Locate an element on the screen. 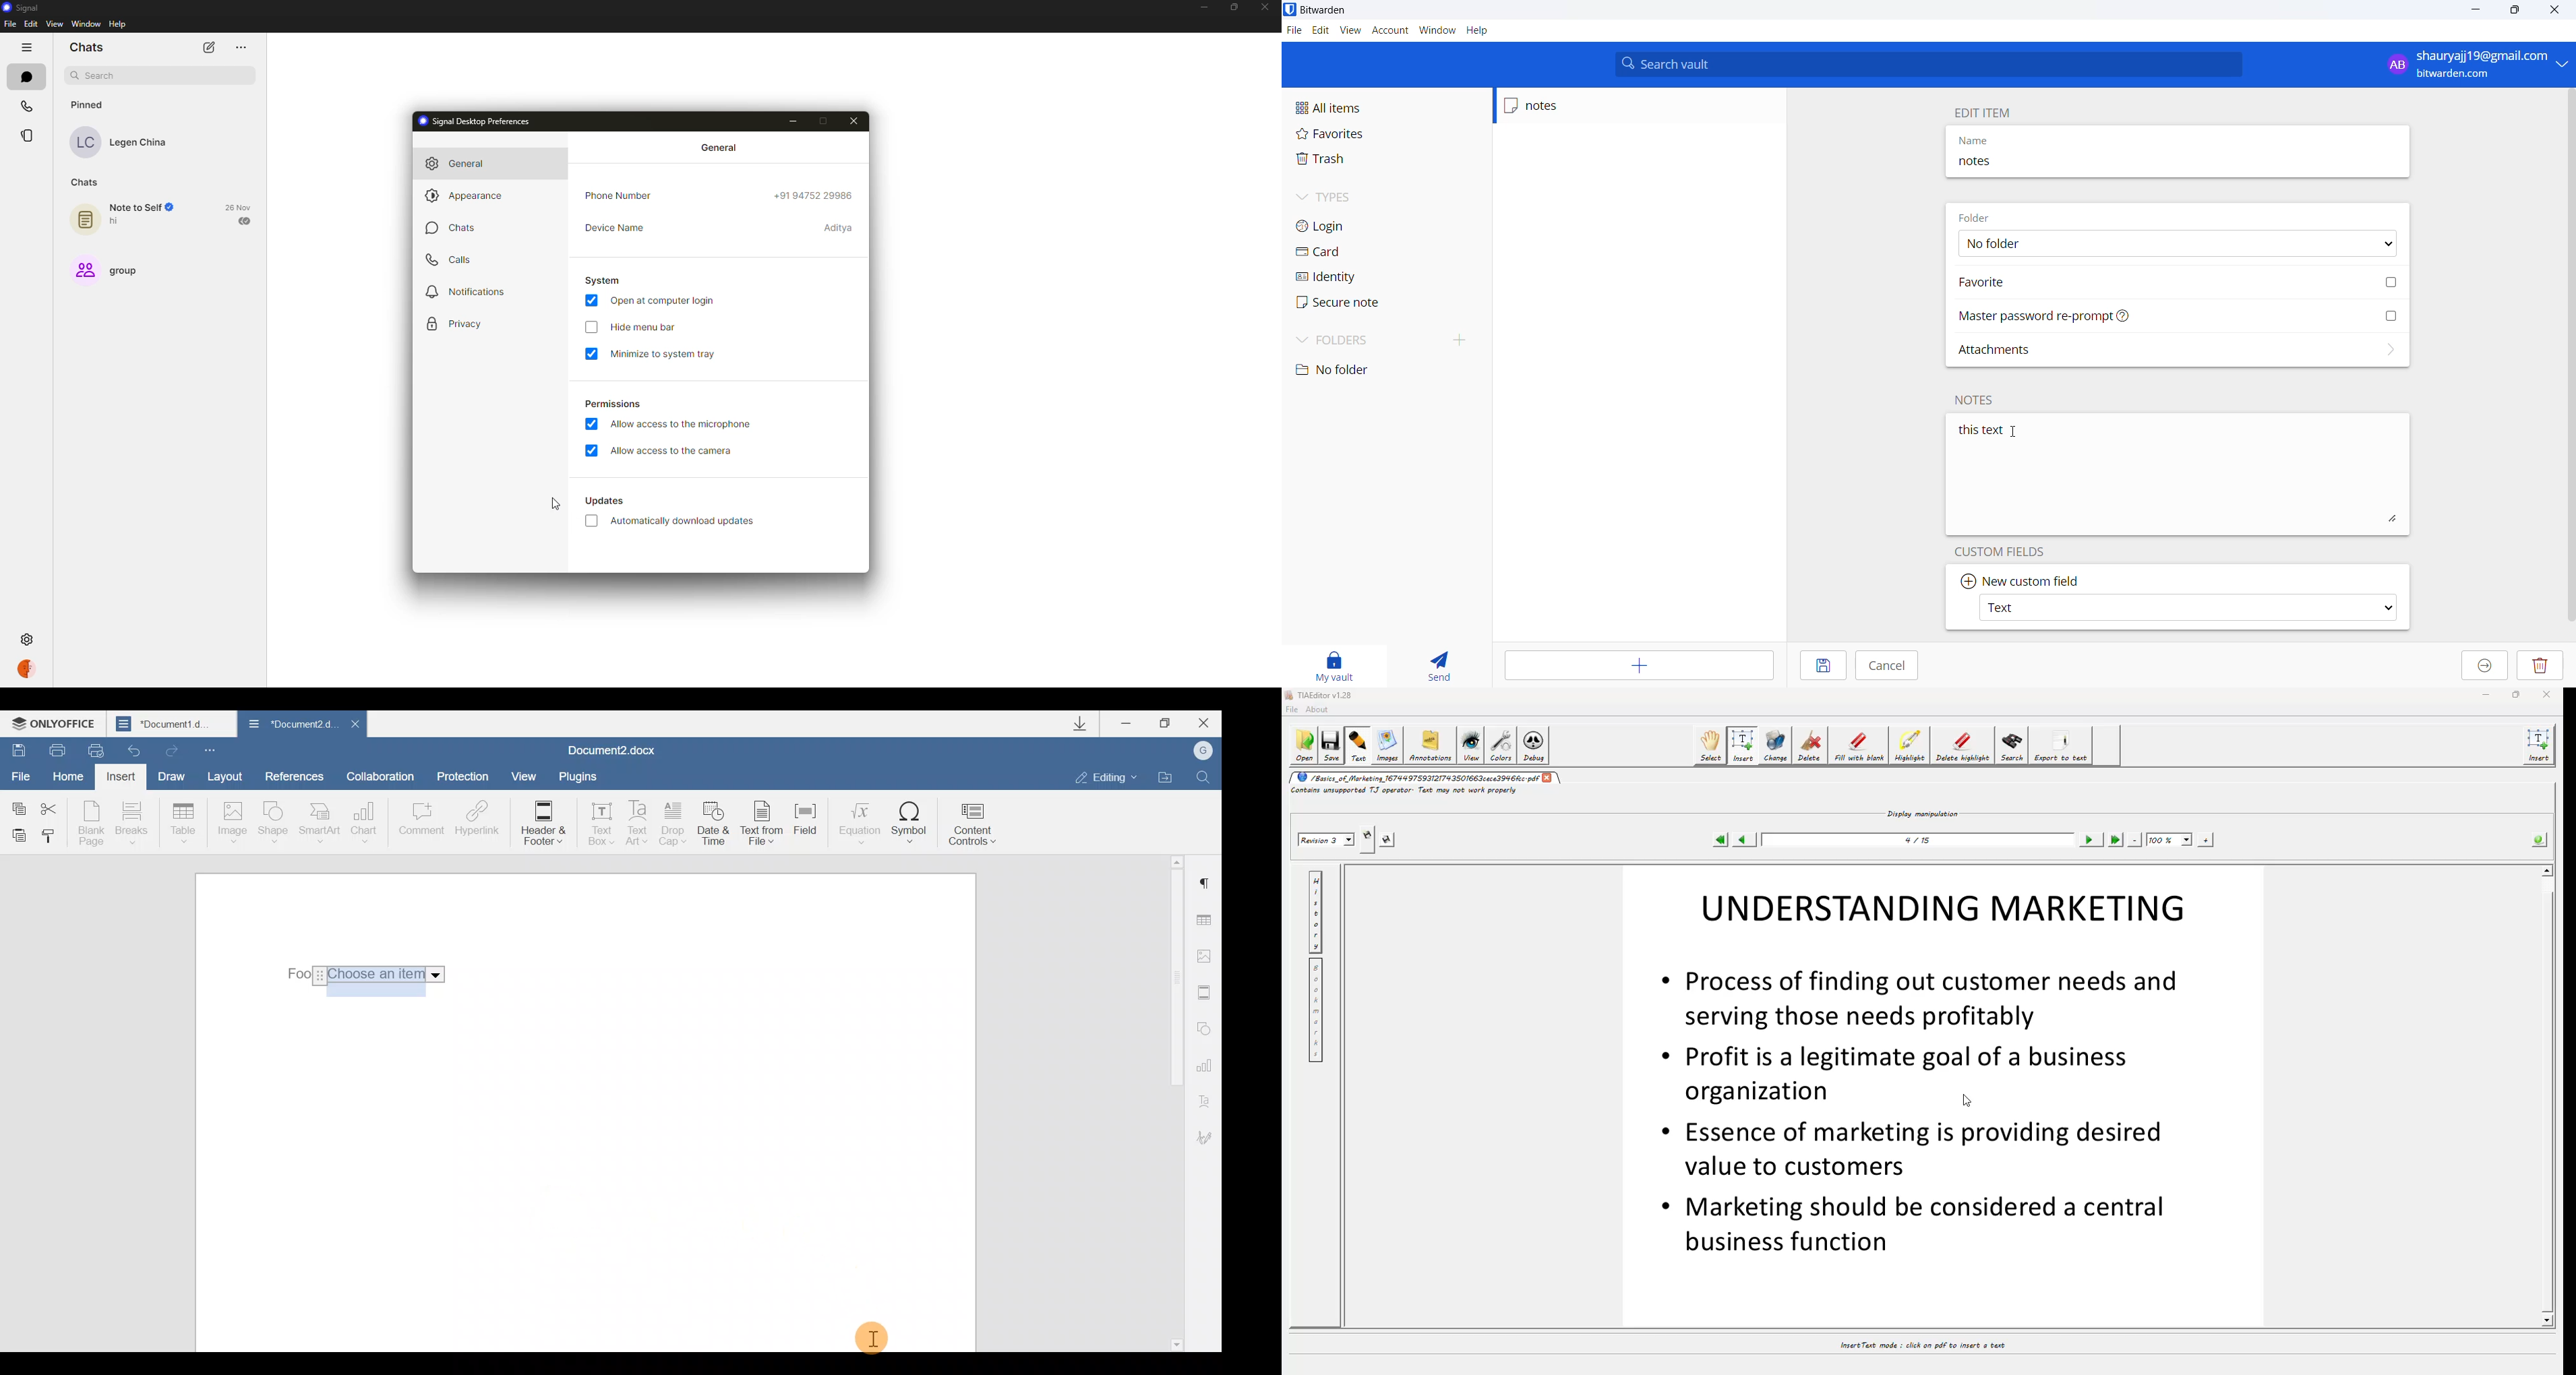 The width and height of the screenshot is (2576, 1400). Draw is located at coordinates (169, 775).